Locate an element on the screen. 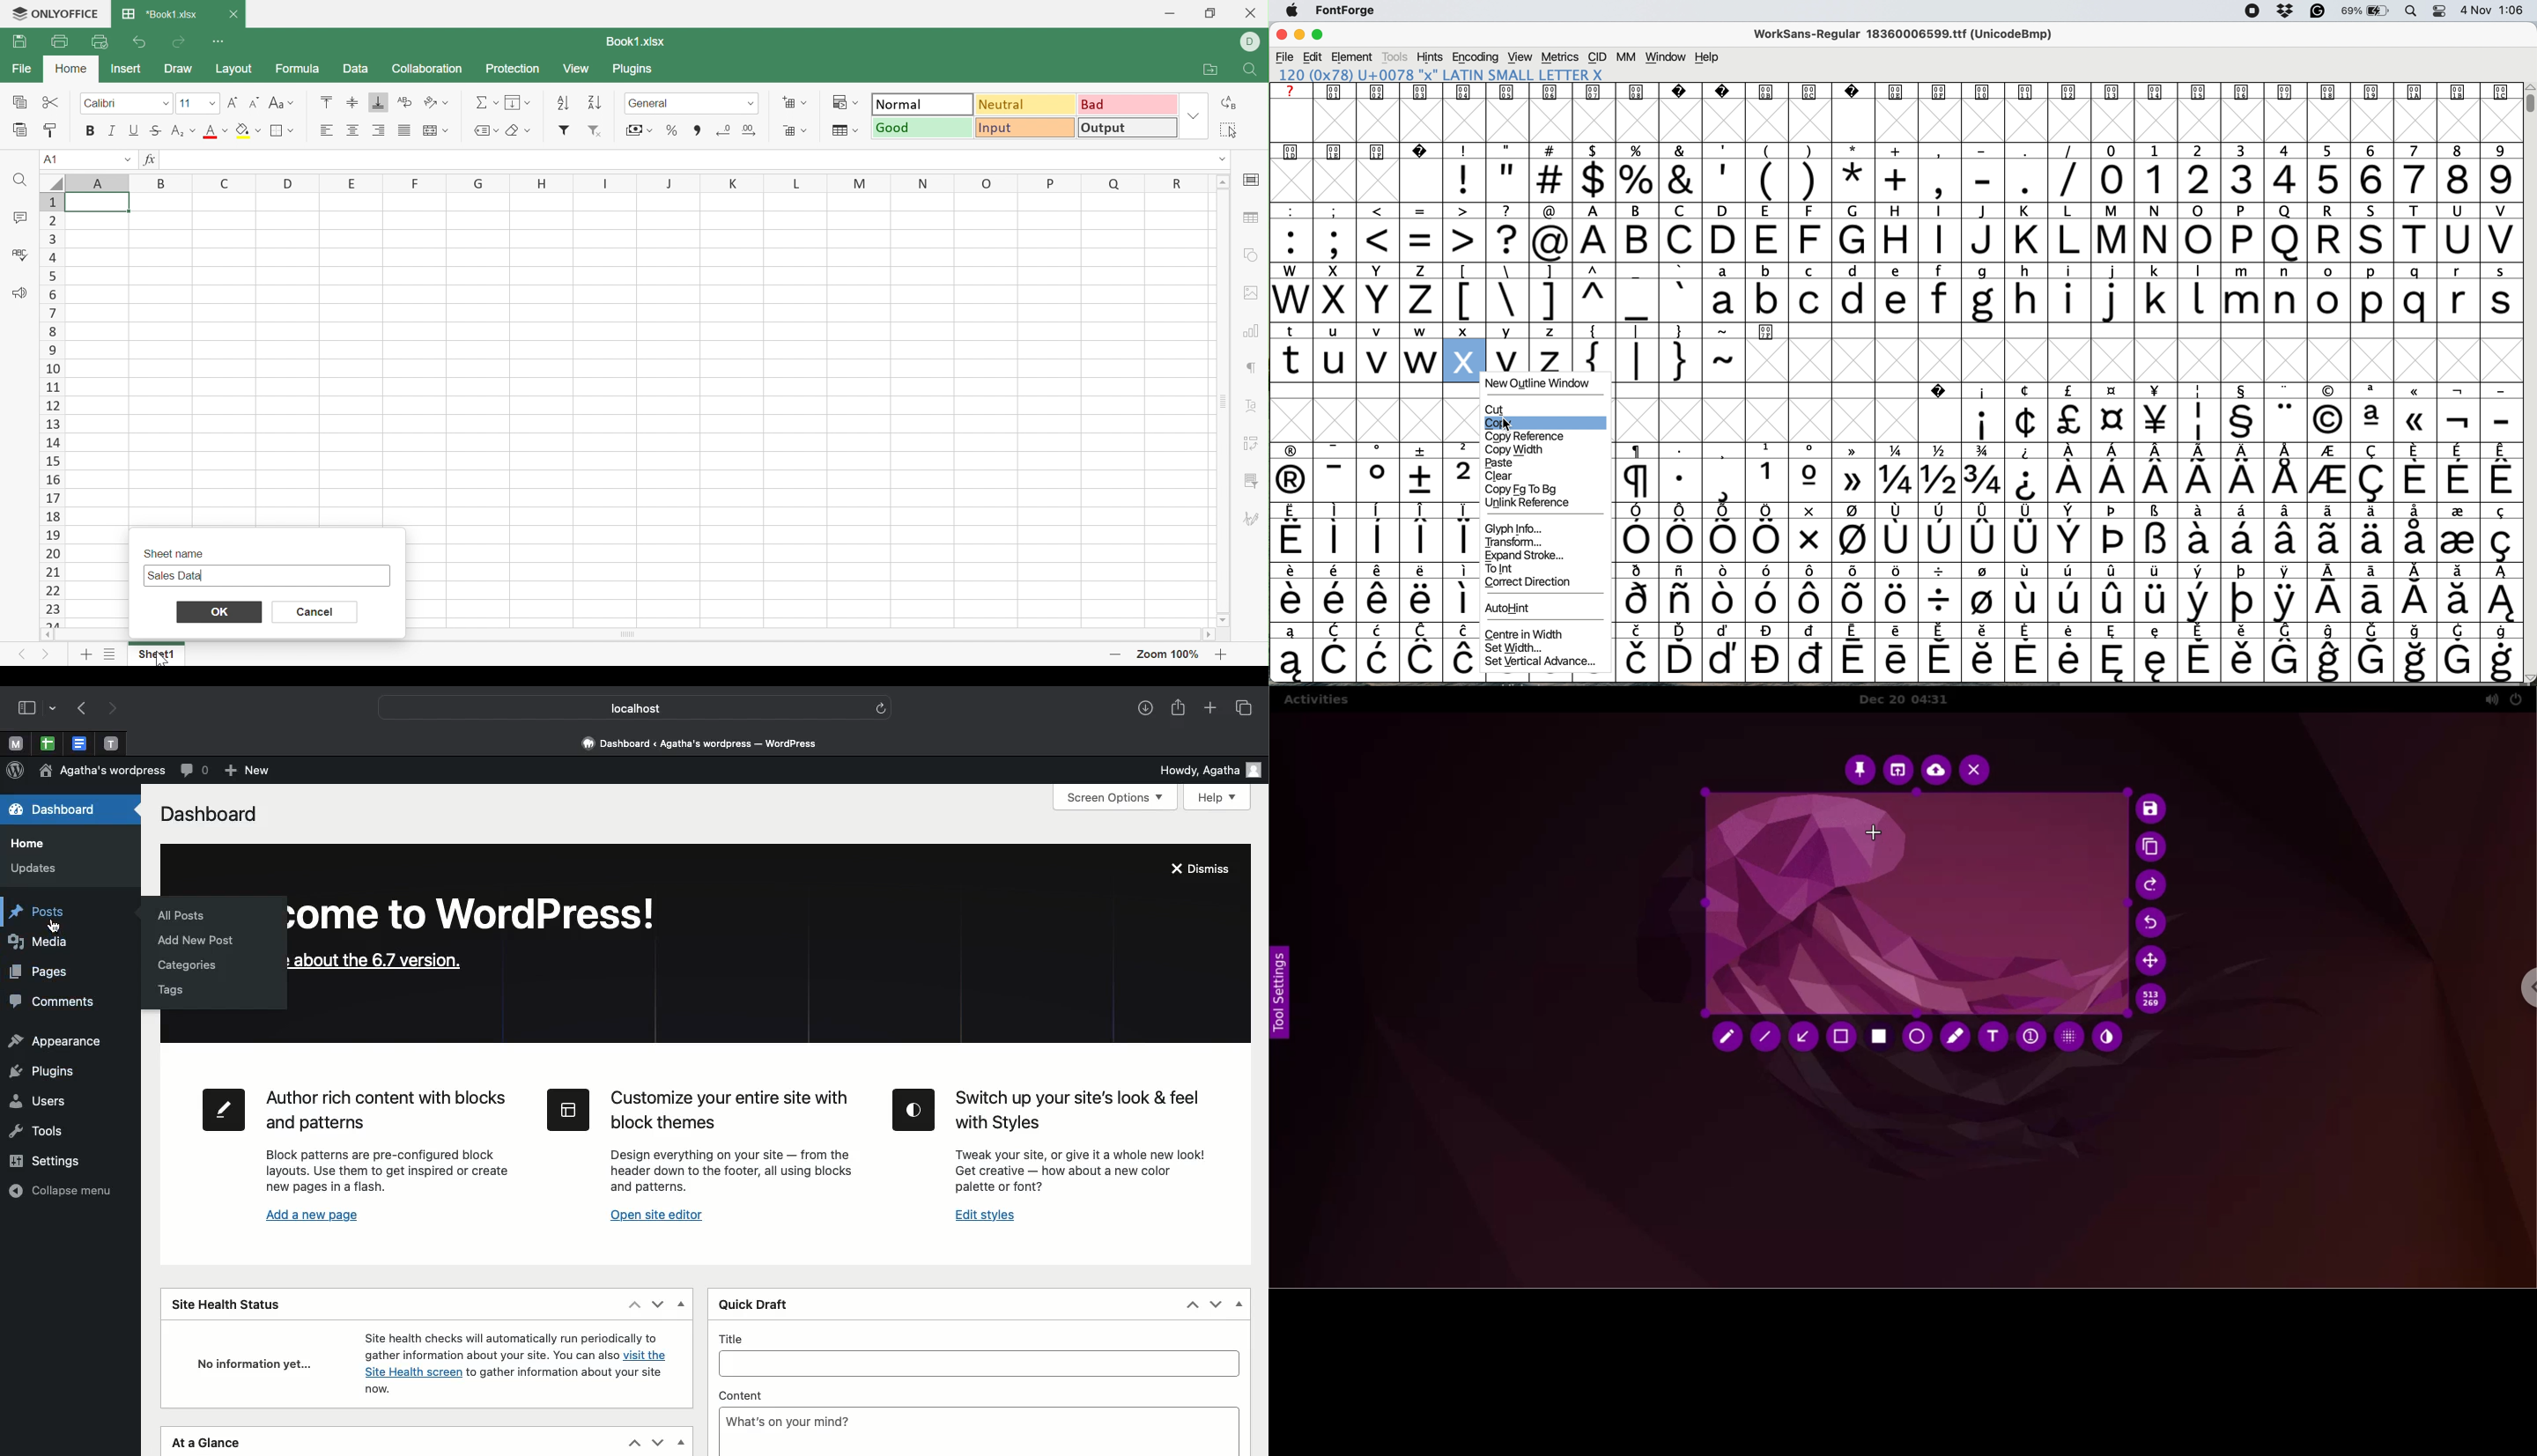 This screenshot has height=1456, width=2548. Fill is located at coordinates (519, 101).